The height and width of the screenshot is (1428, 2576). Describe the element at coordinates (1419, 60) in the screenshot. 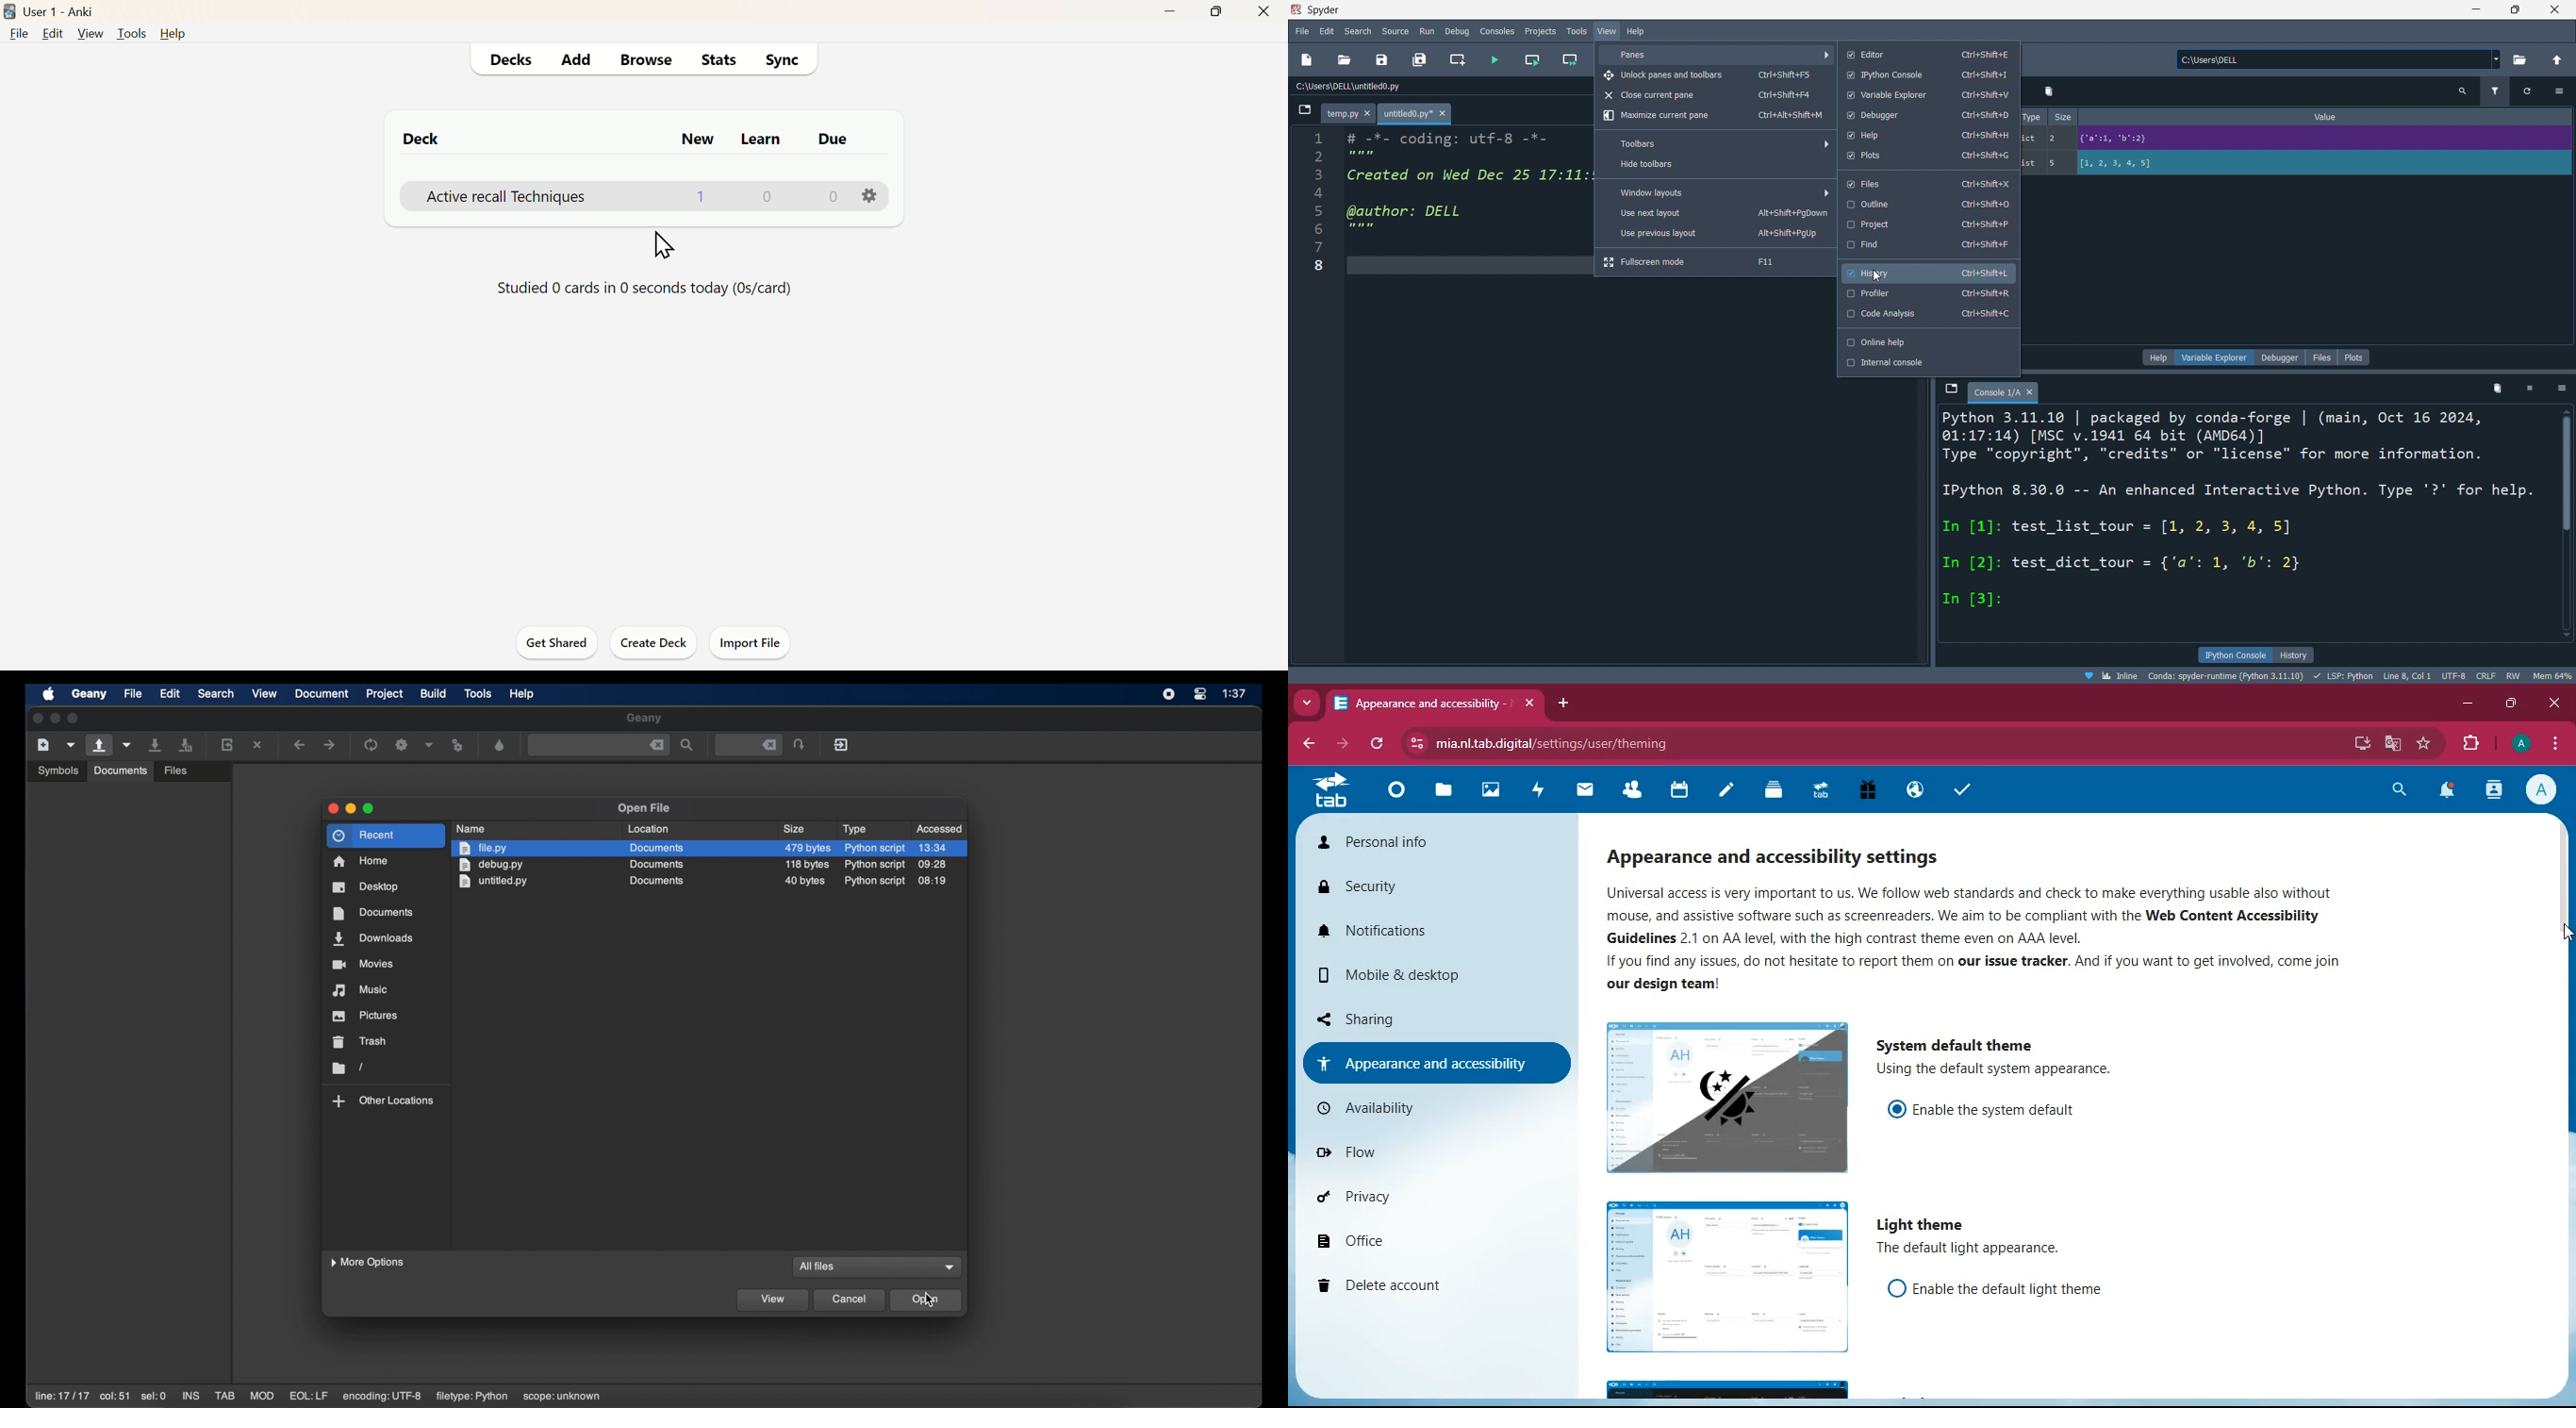

I see `save all` at that location.